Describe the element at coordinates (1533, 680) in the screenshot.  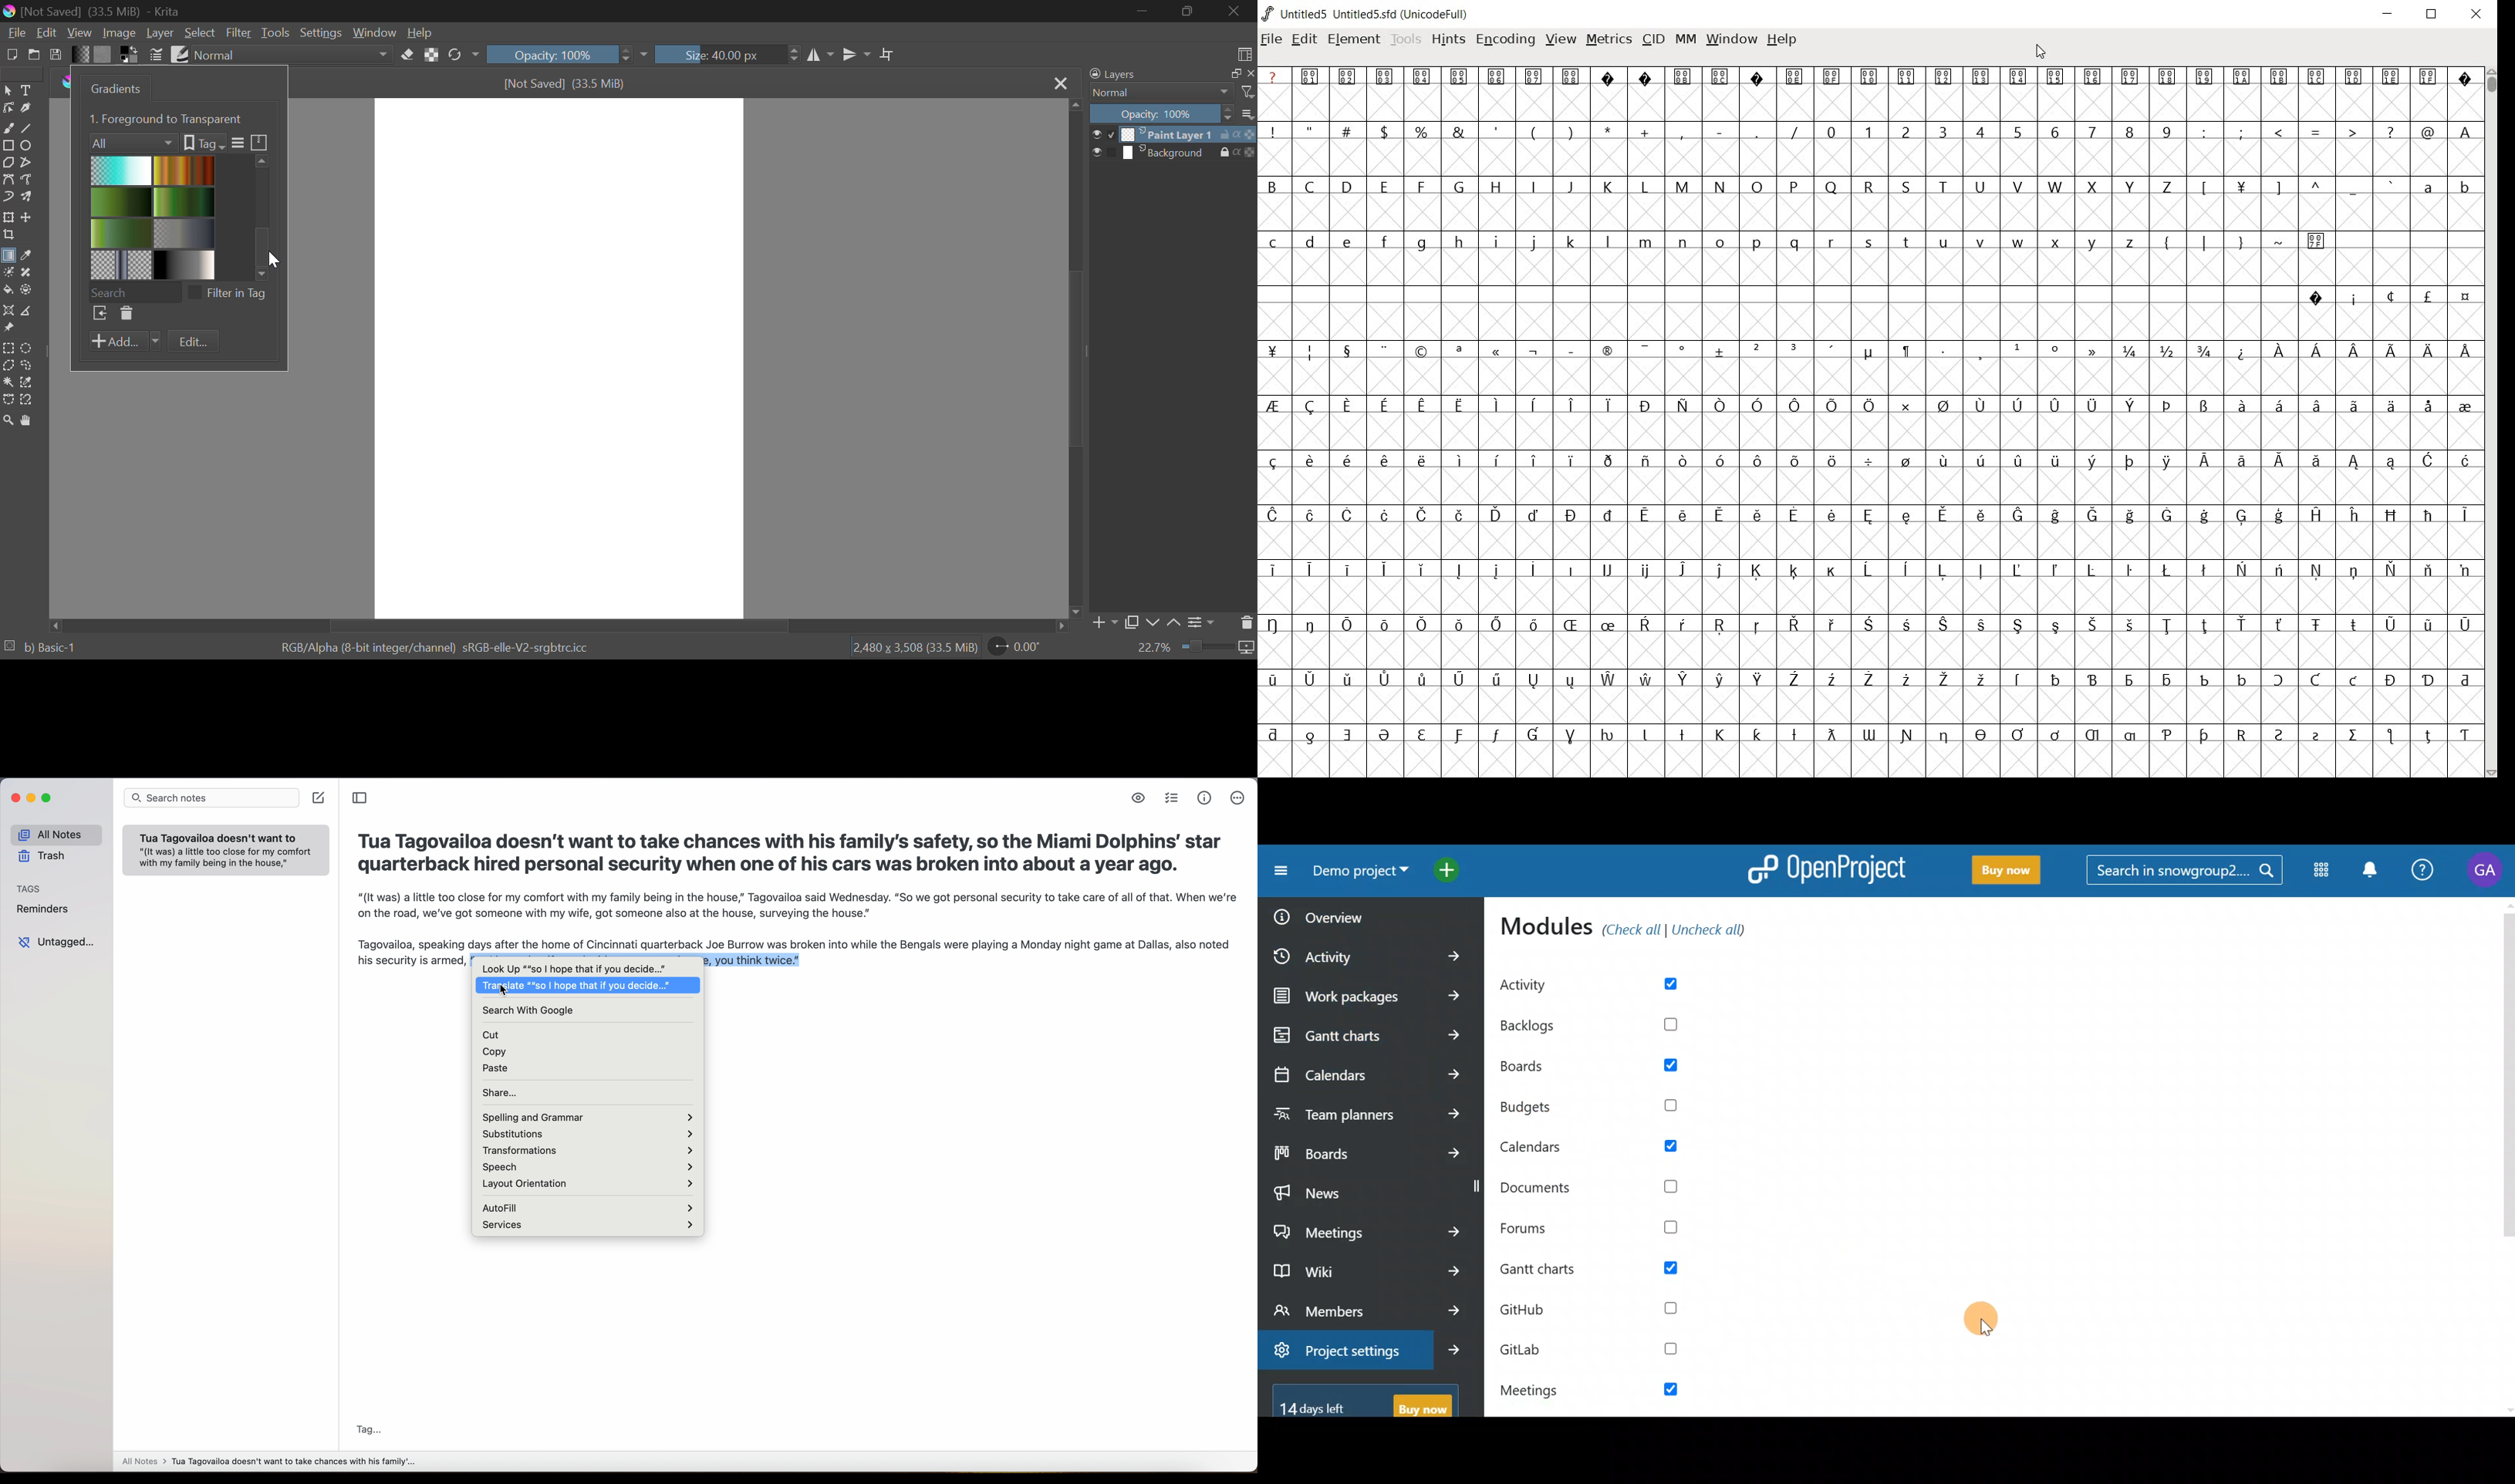
I see `Symbol` at that location.